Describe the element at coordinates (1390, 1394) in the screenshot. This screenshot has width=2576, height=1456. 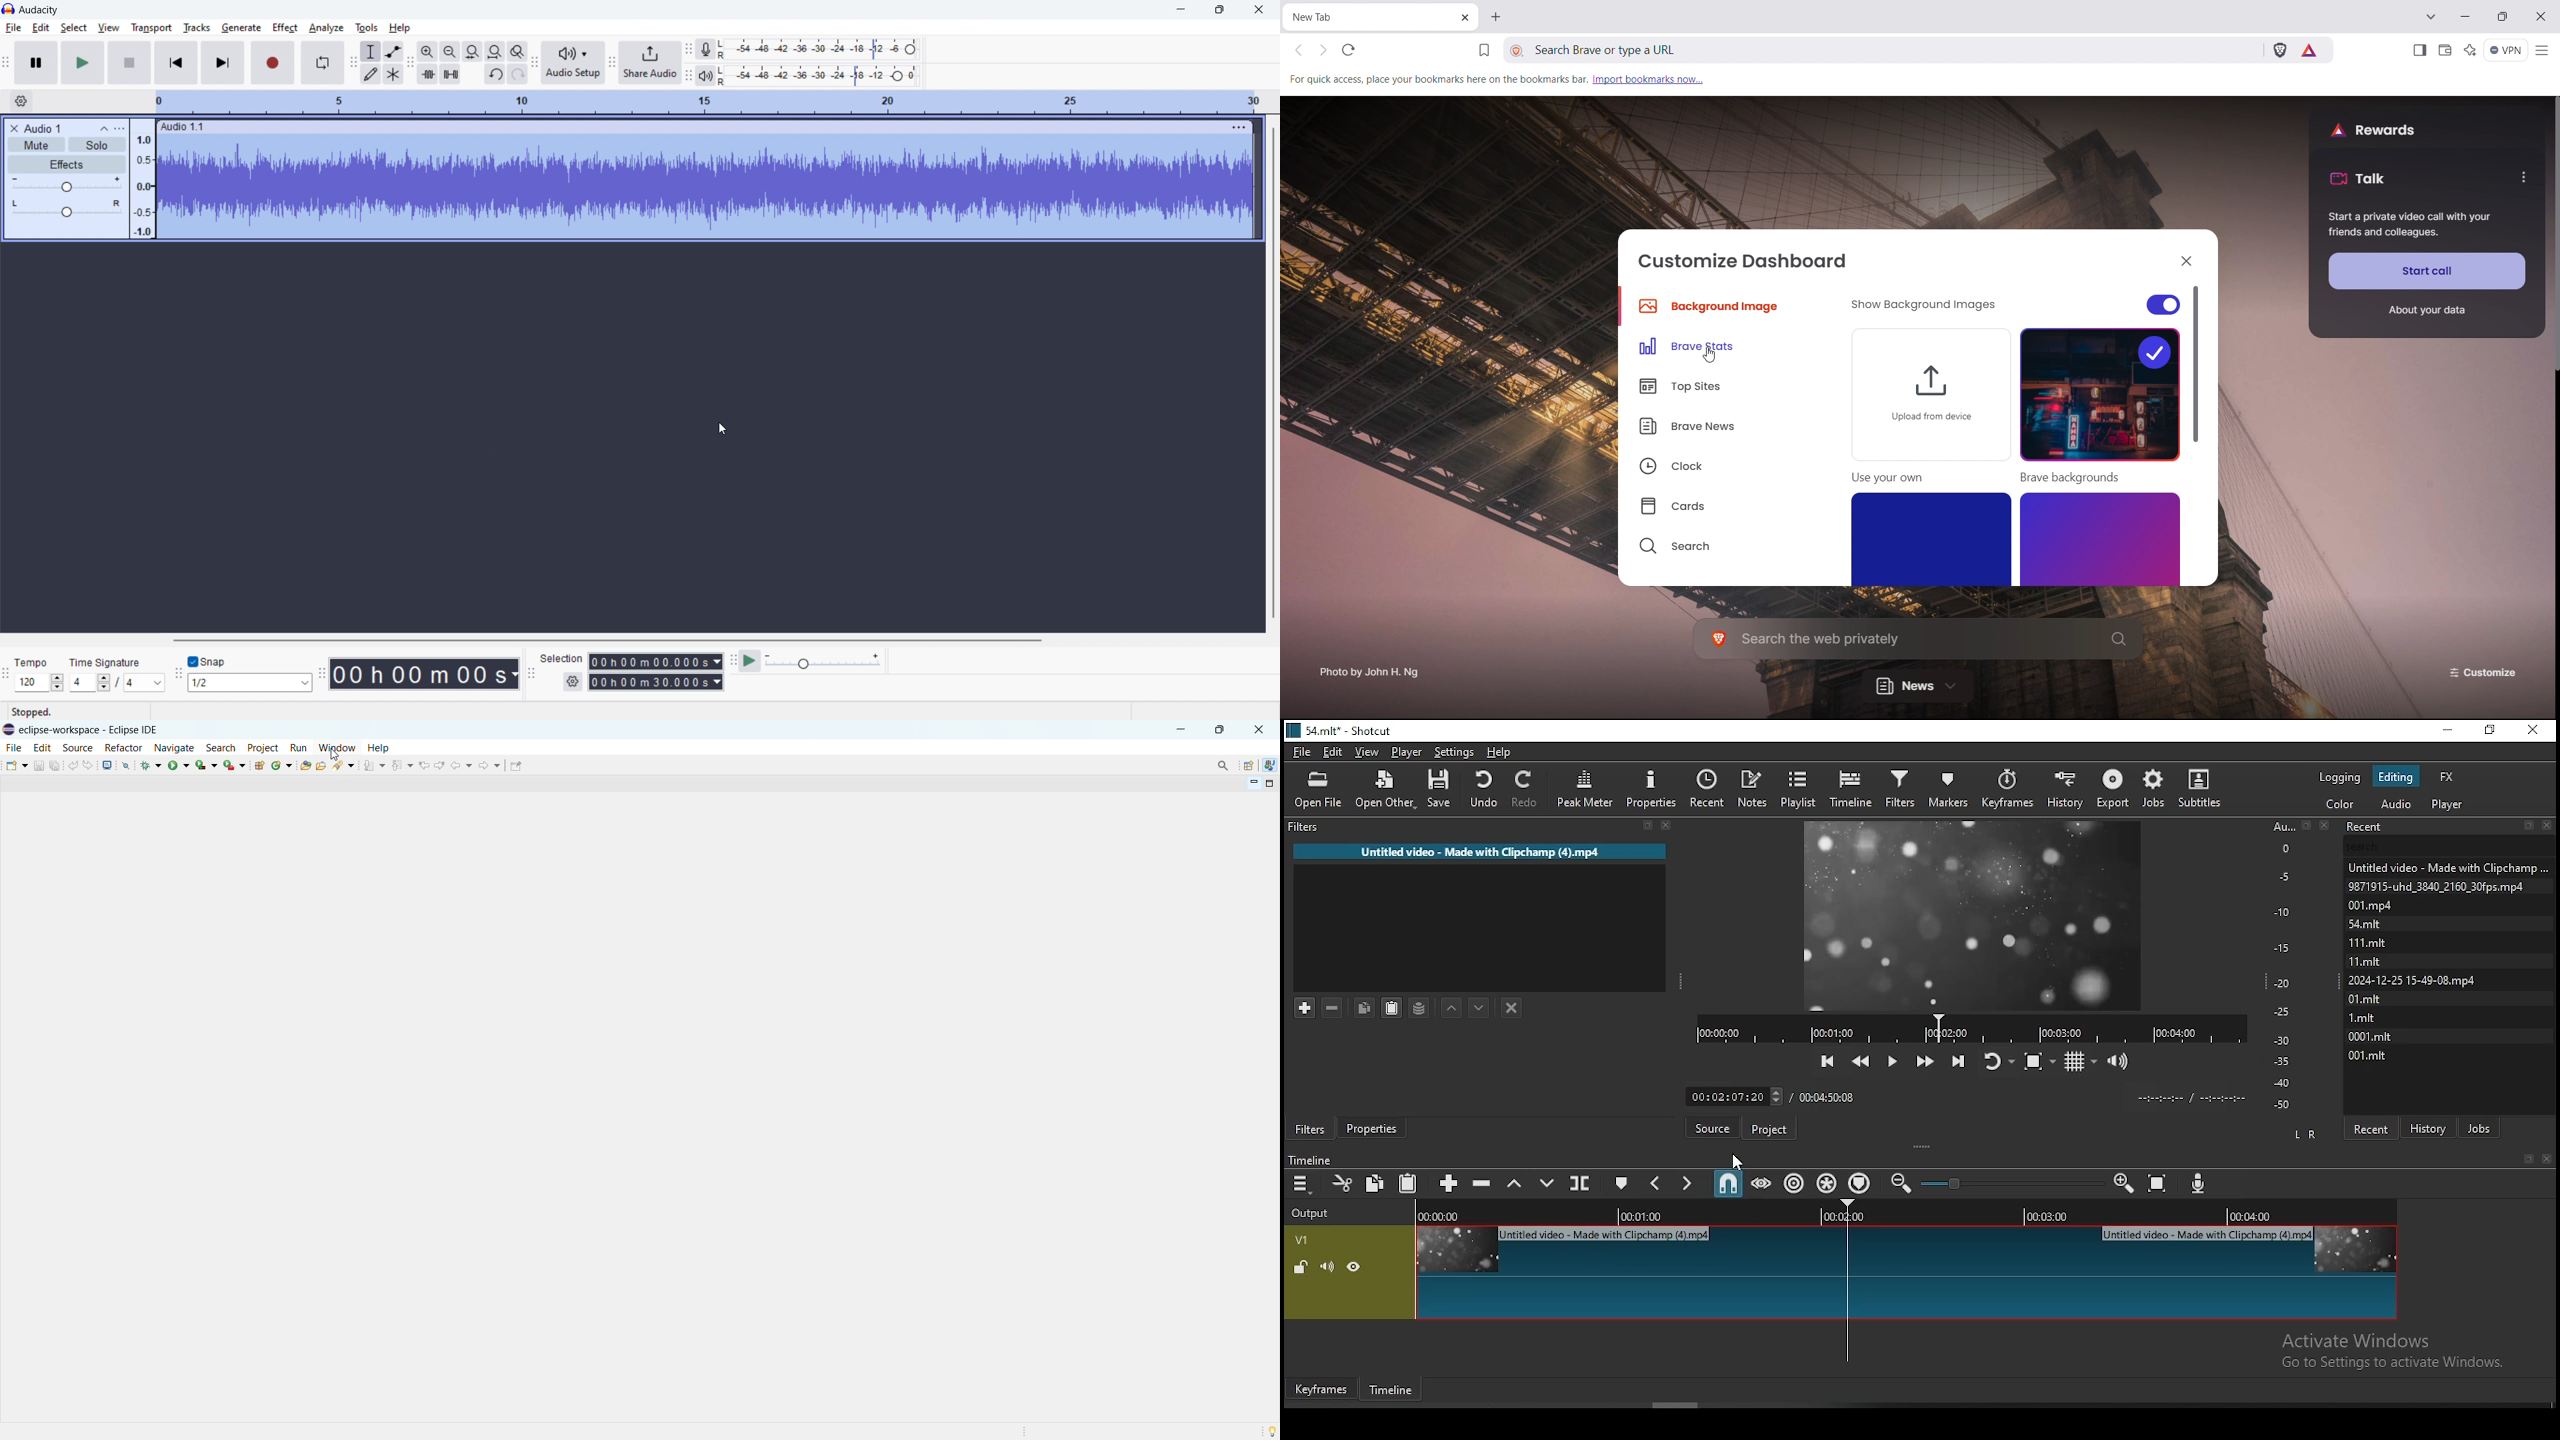
I see `timeline` at that location.